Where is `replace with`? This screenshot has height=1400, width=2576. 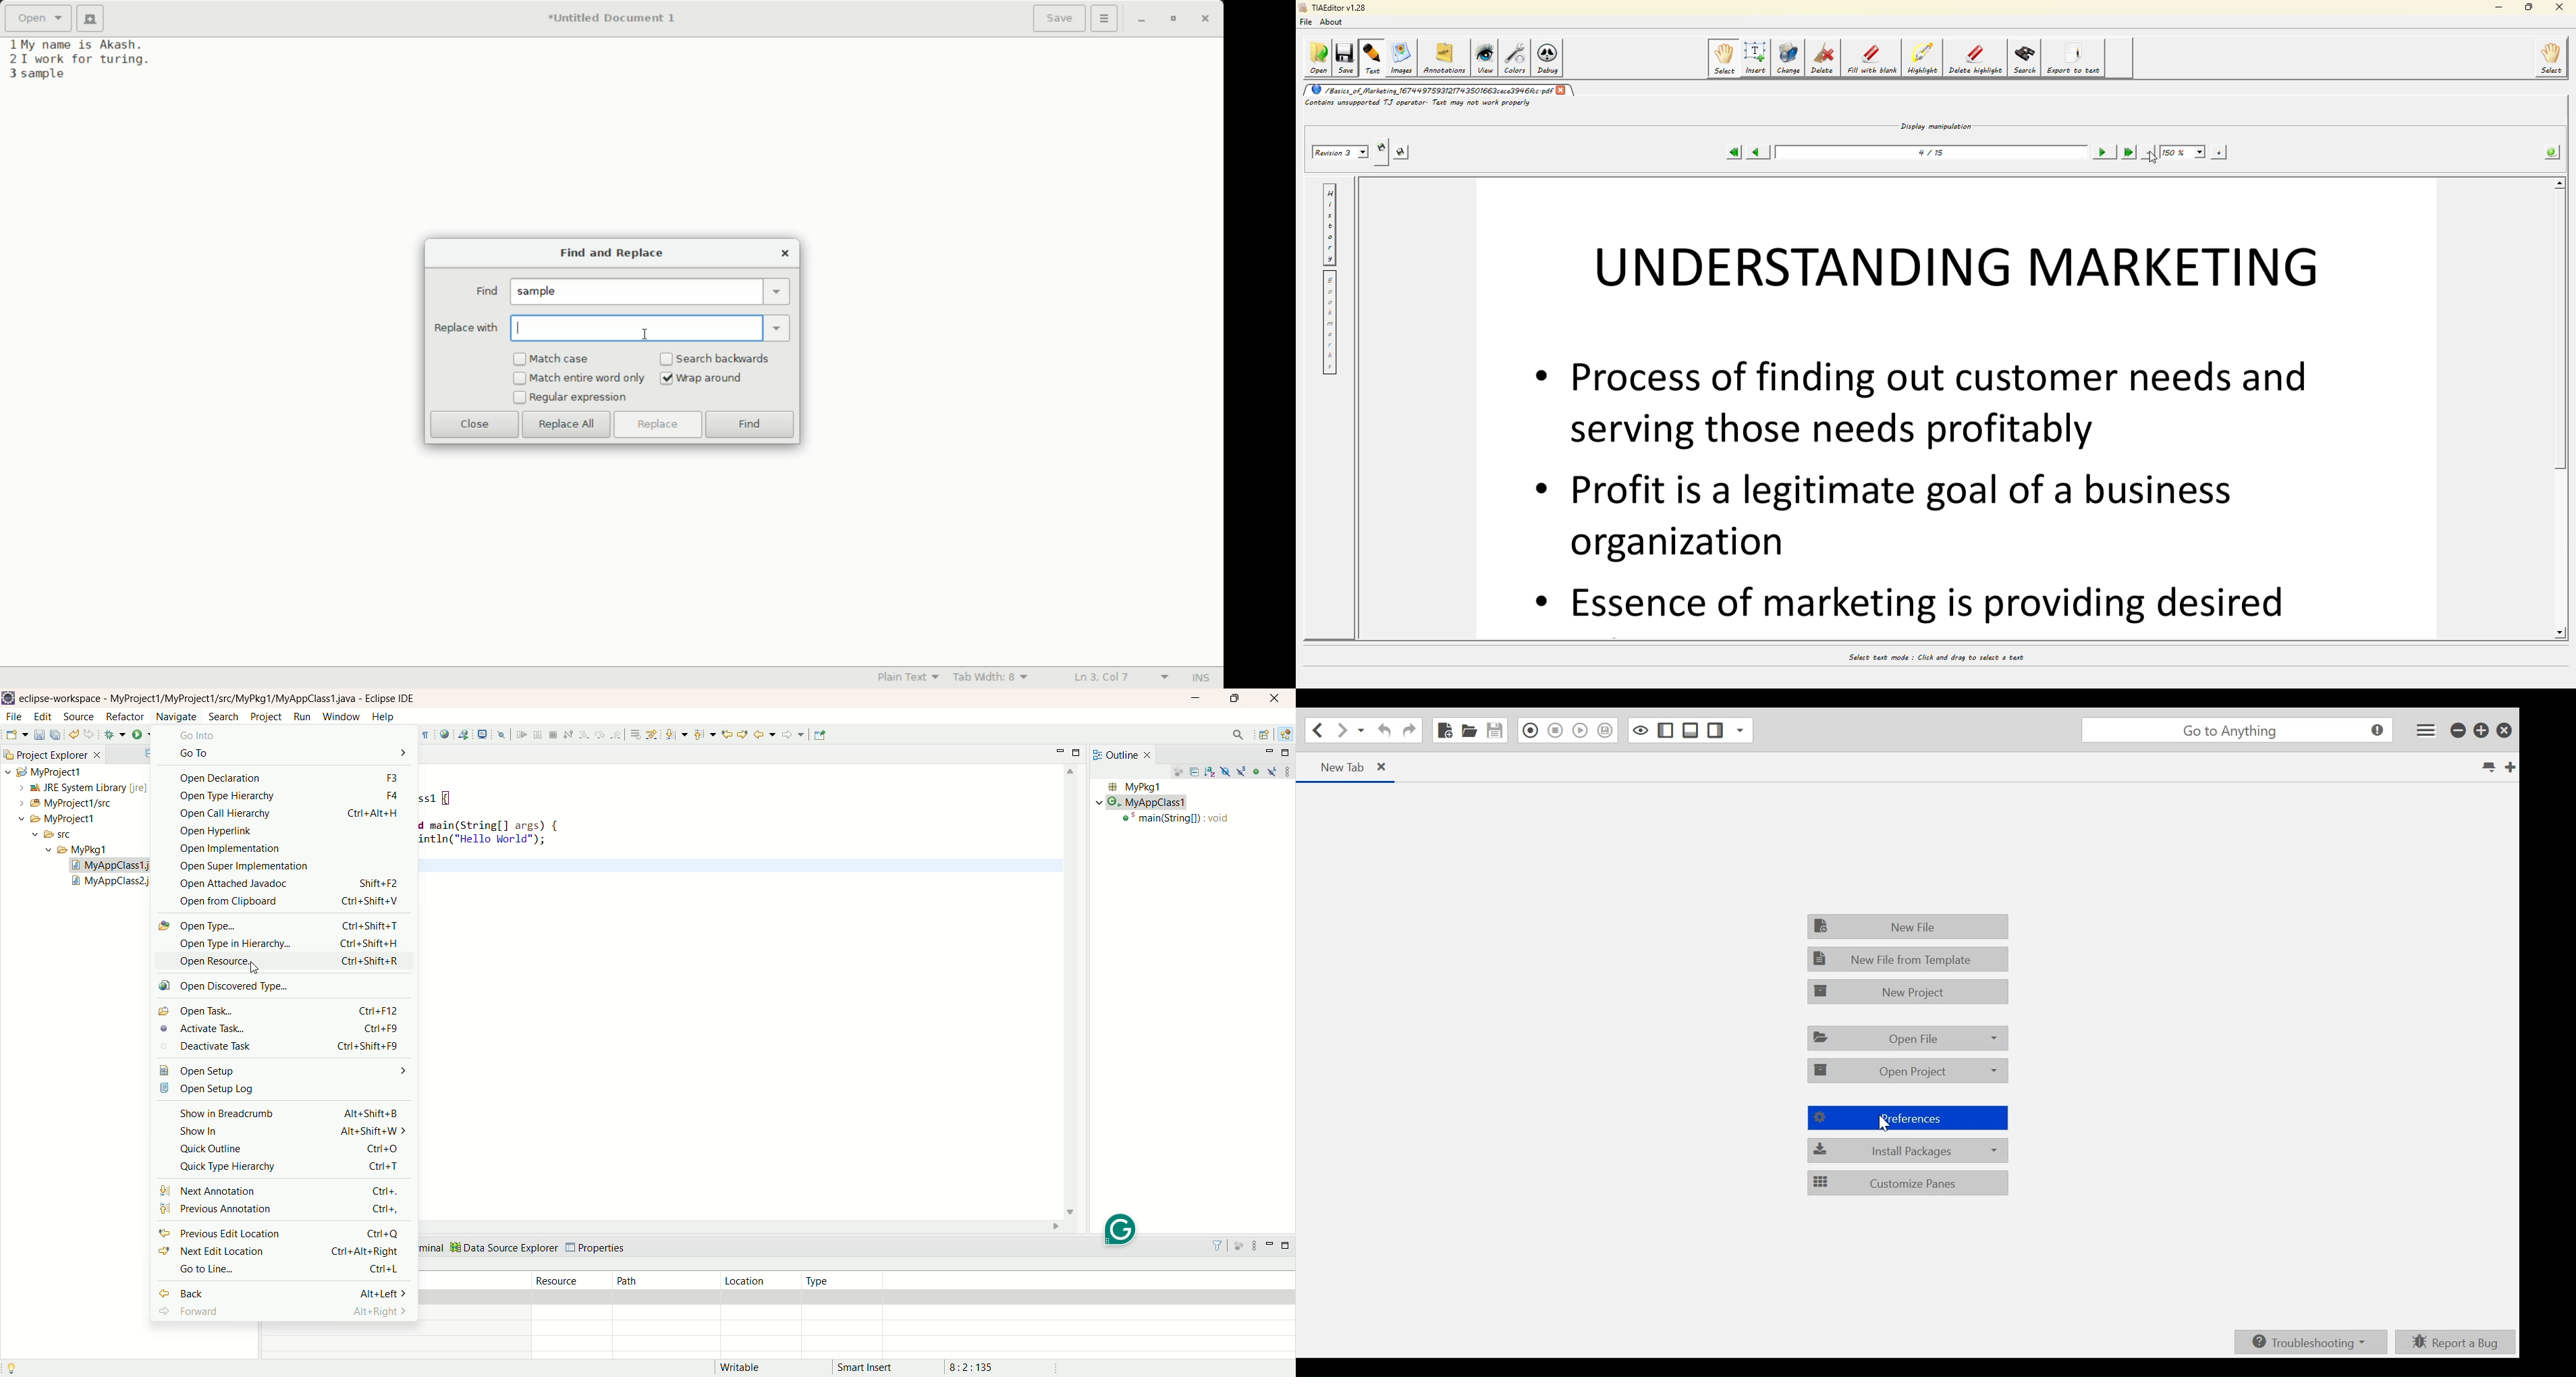
replace with is located at coordinates (465, 328).